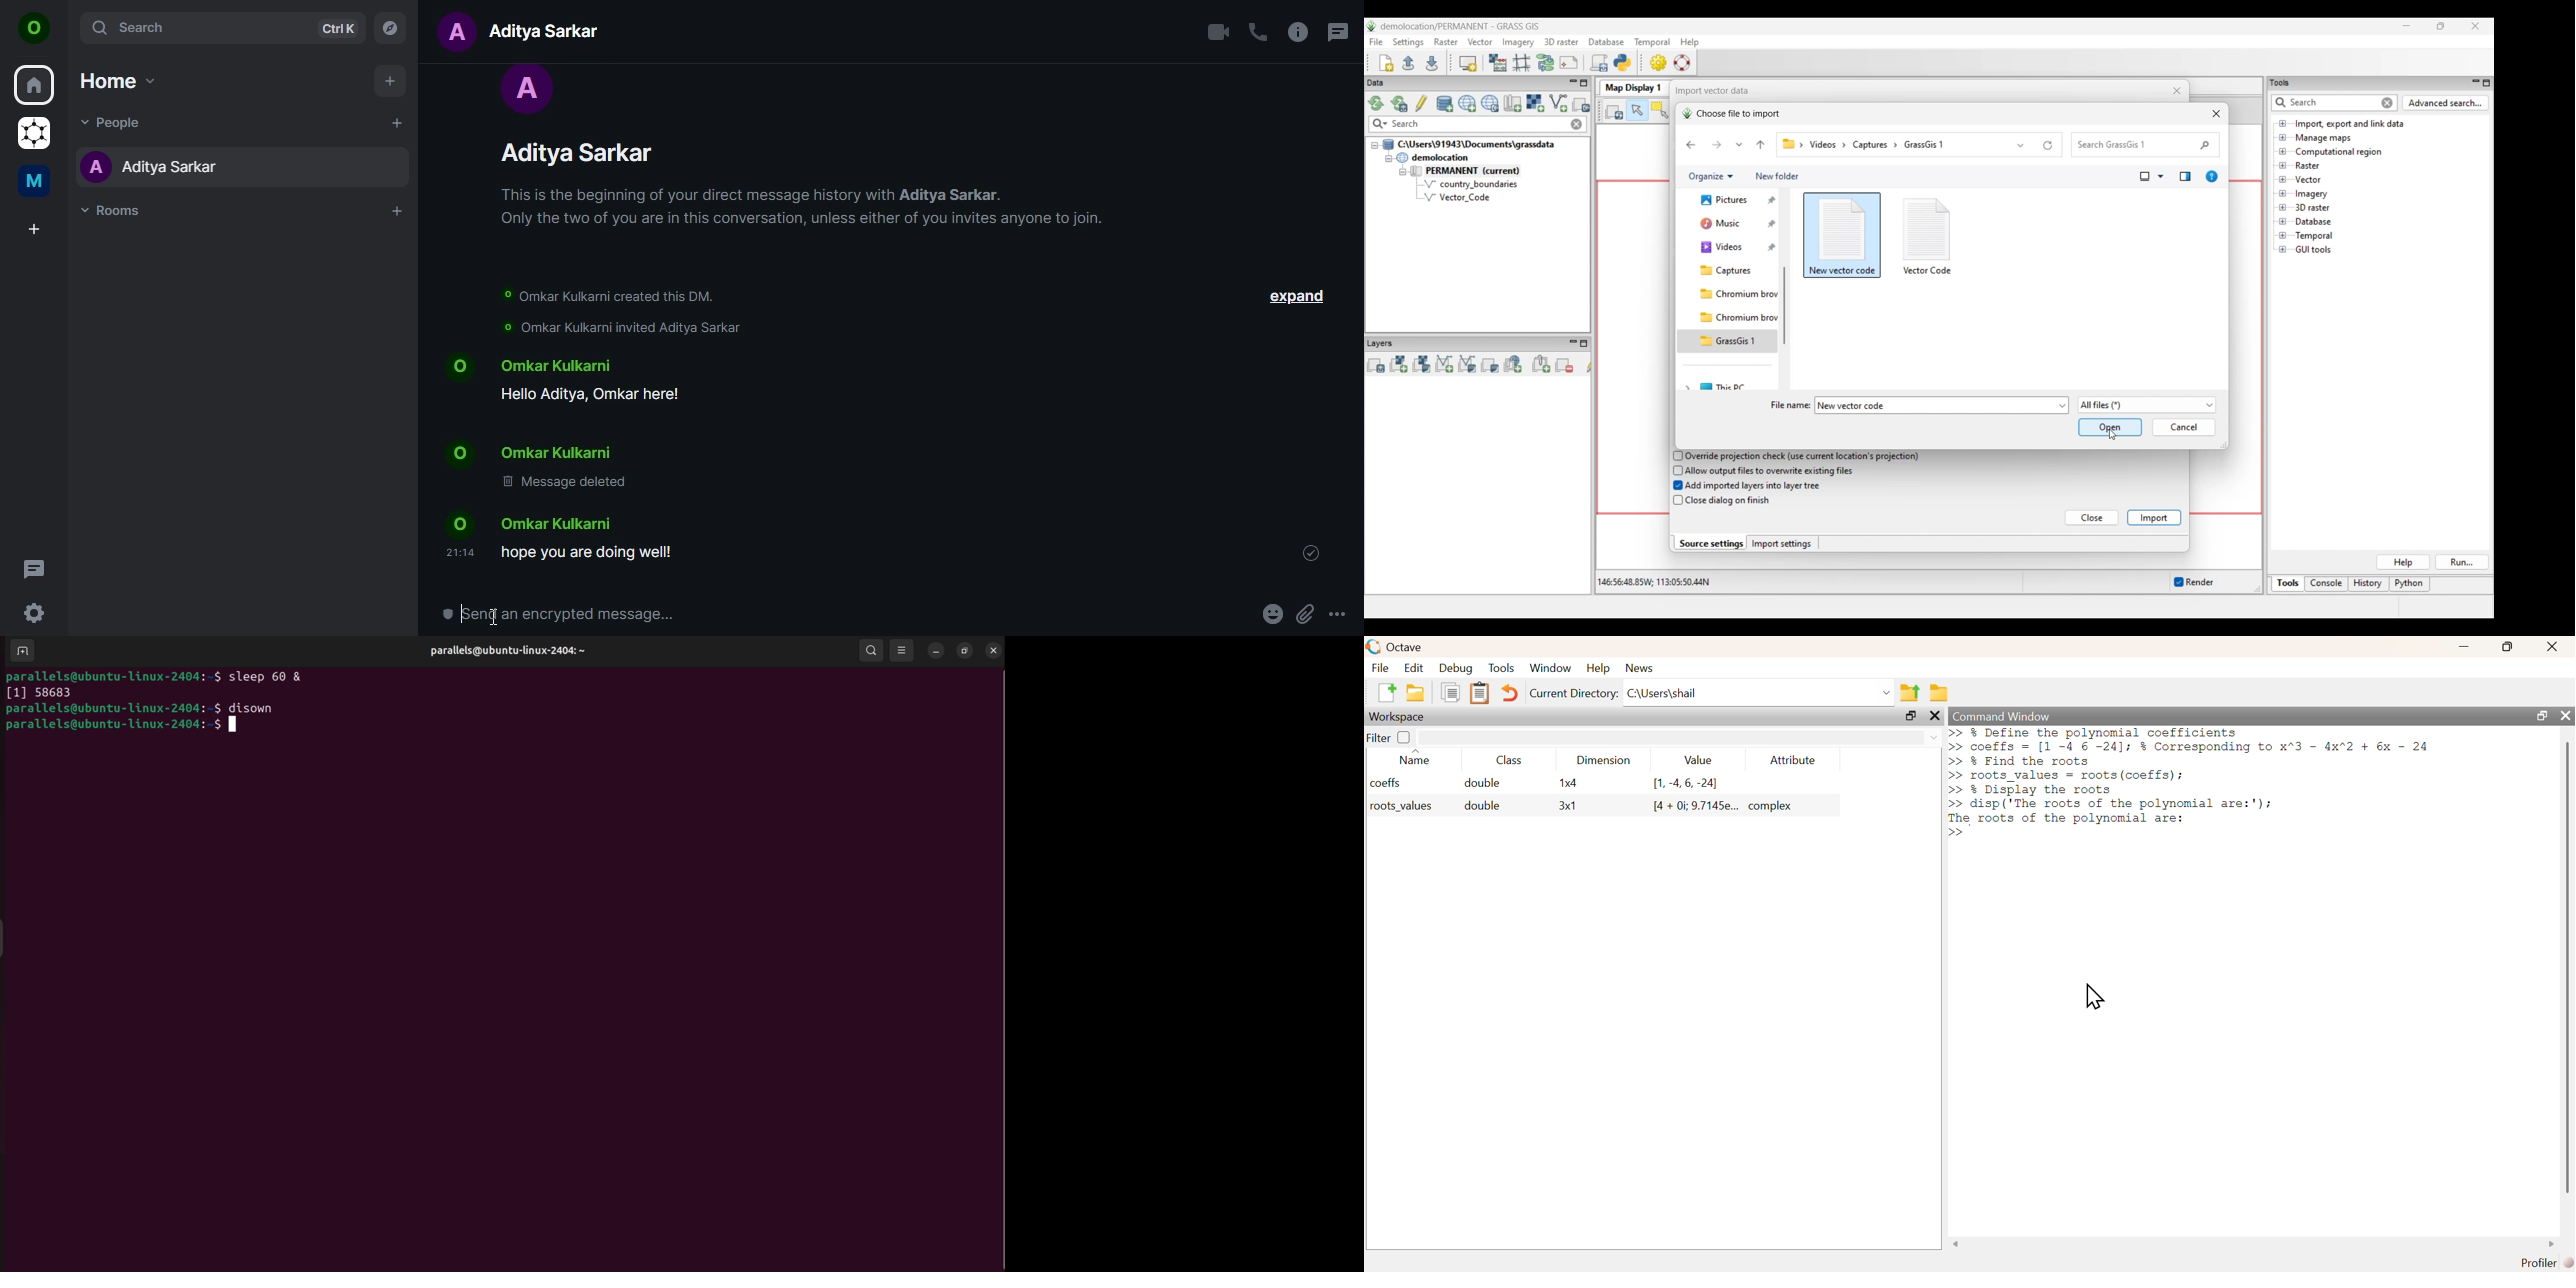 The height and width of the screenshot is (1288, 2576). I want to click on scroll right, so click(2555, 1244).